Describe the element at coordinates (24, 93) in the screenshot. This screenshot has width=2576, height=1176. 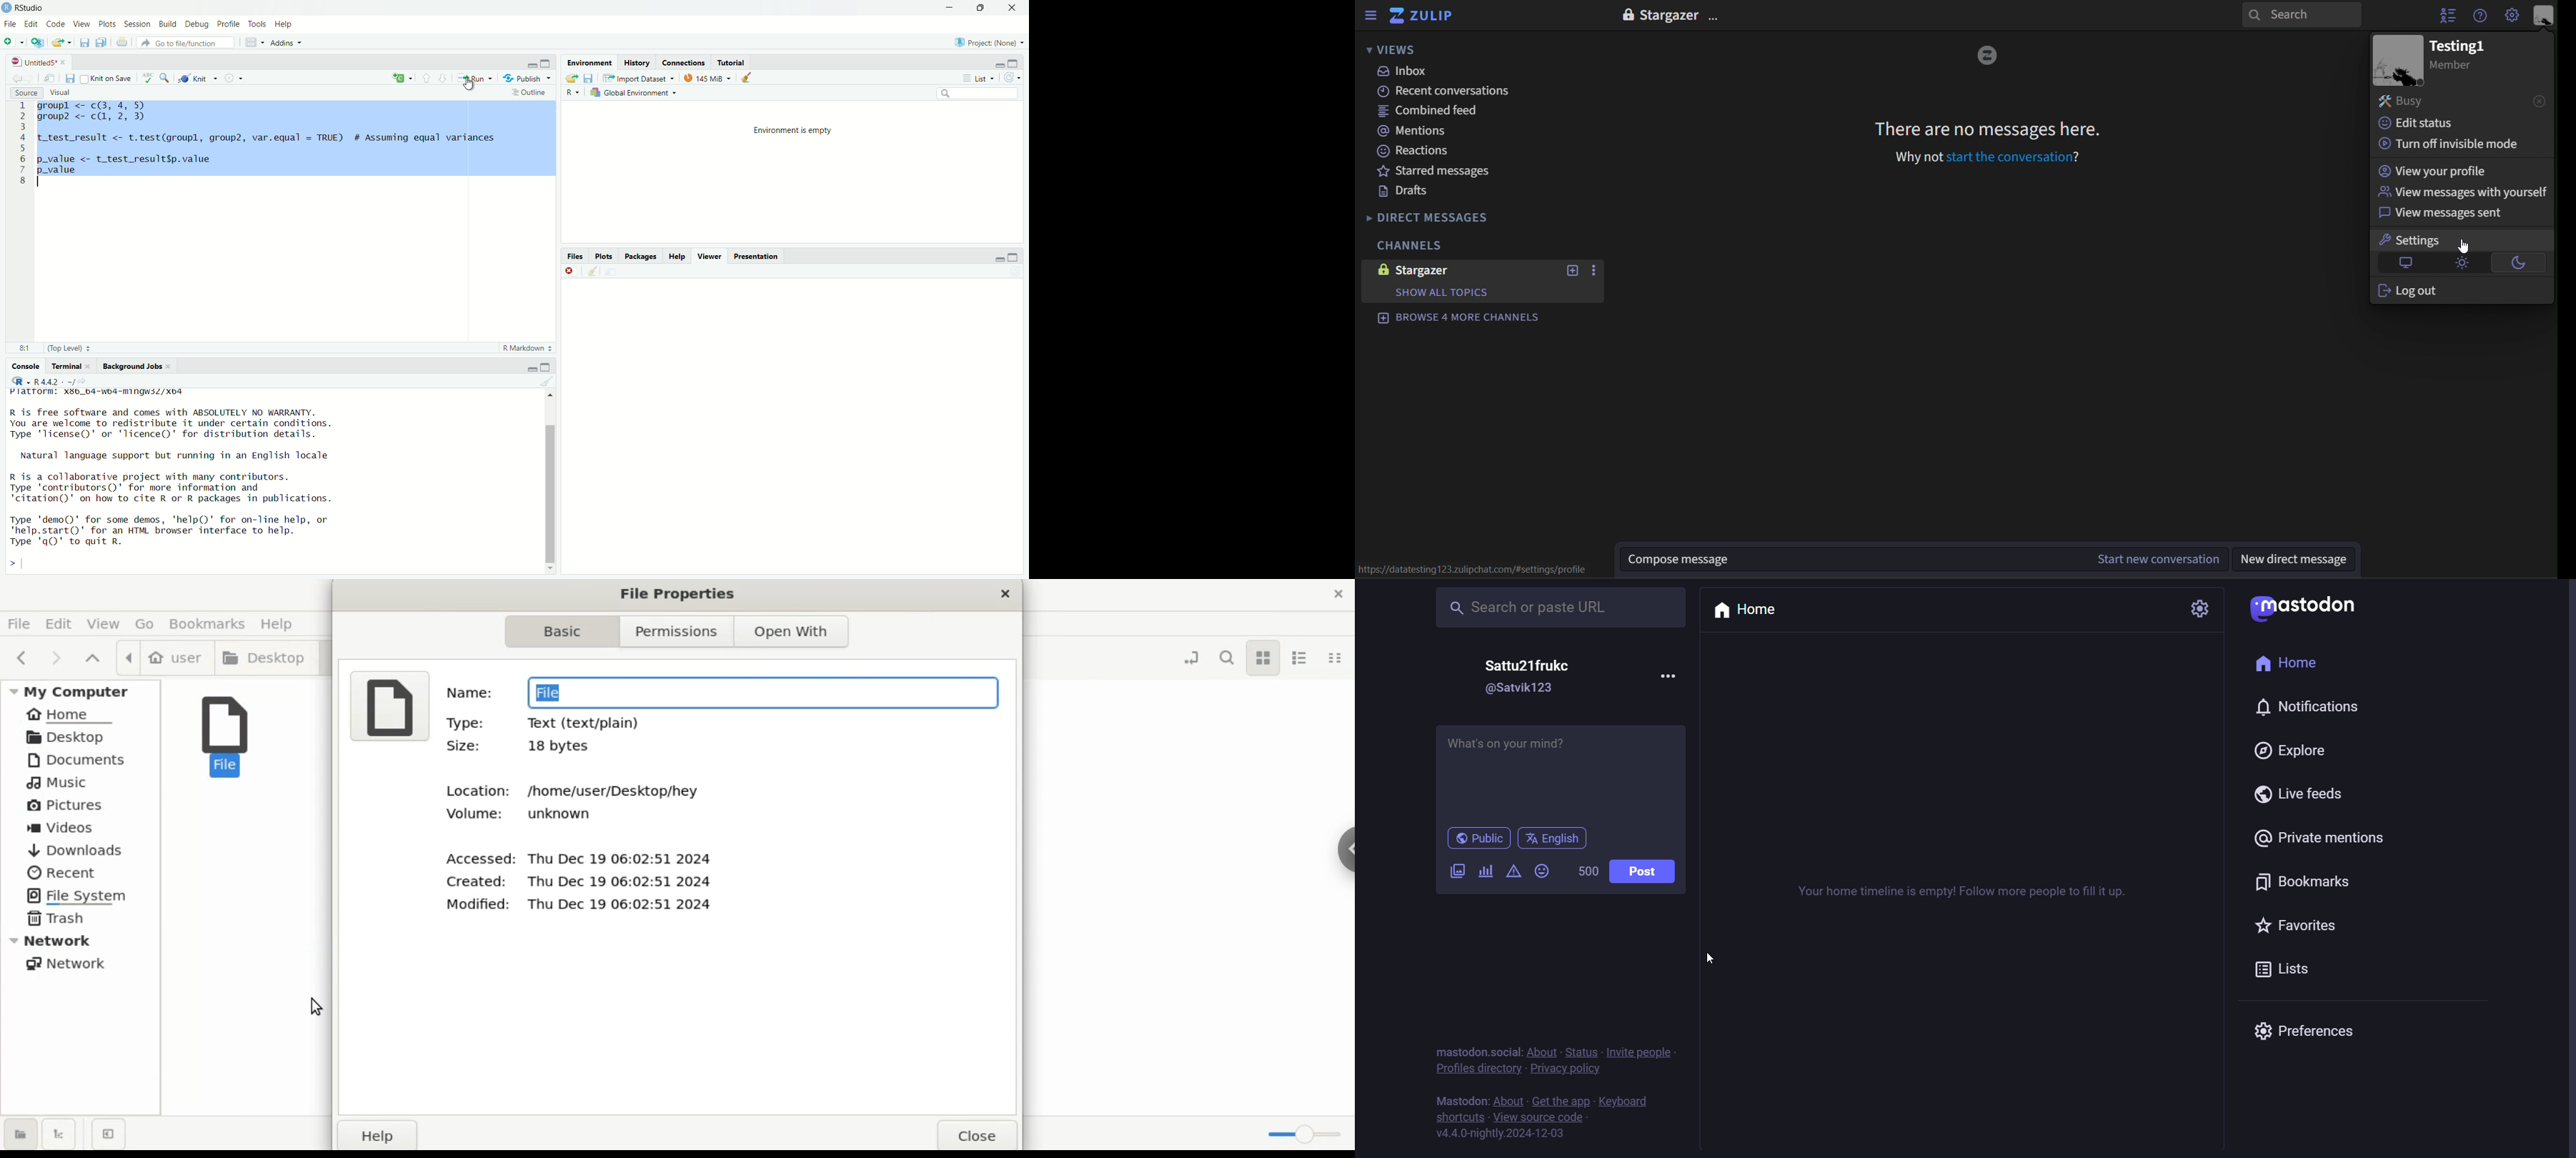
I see `Source` at that location.